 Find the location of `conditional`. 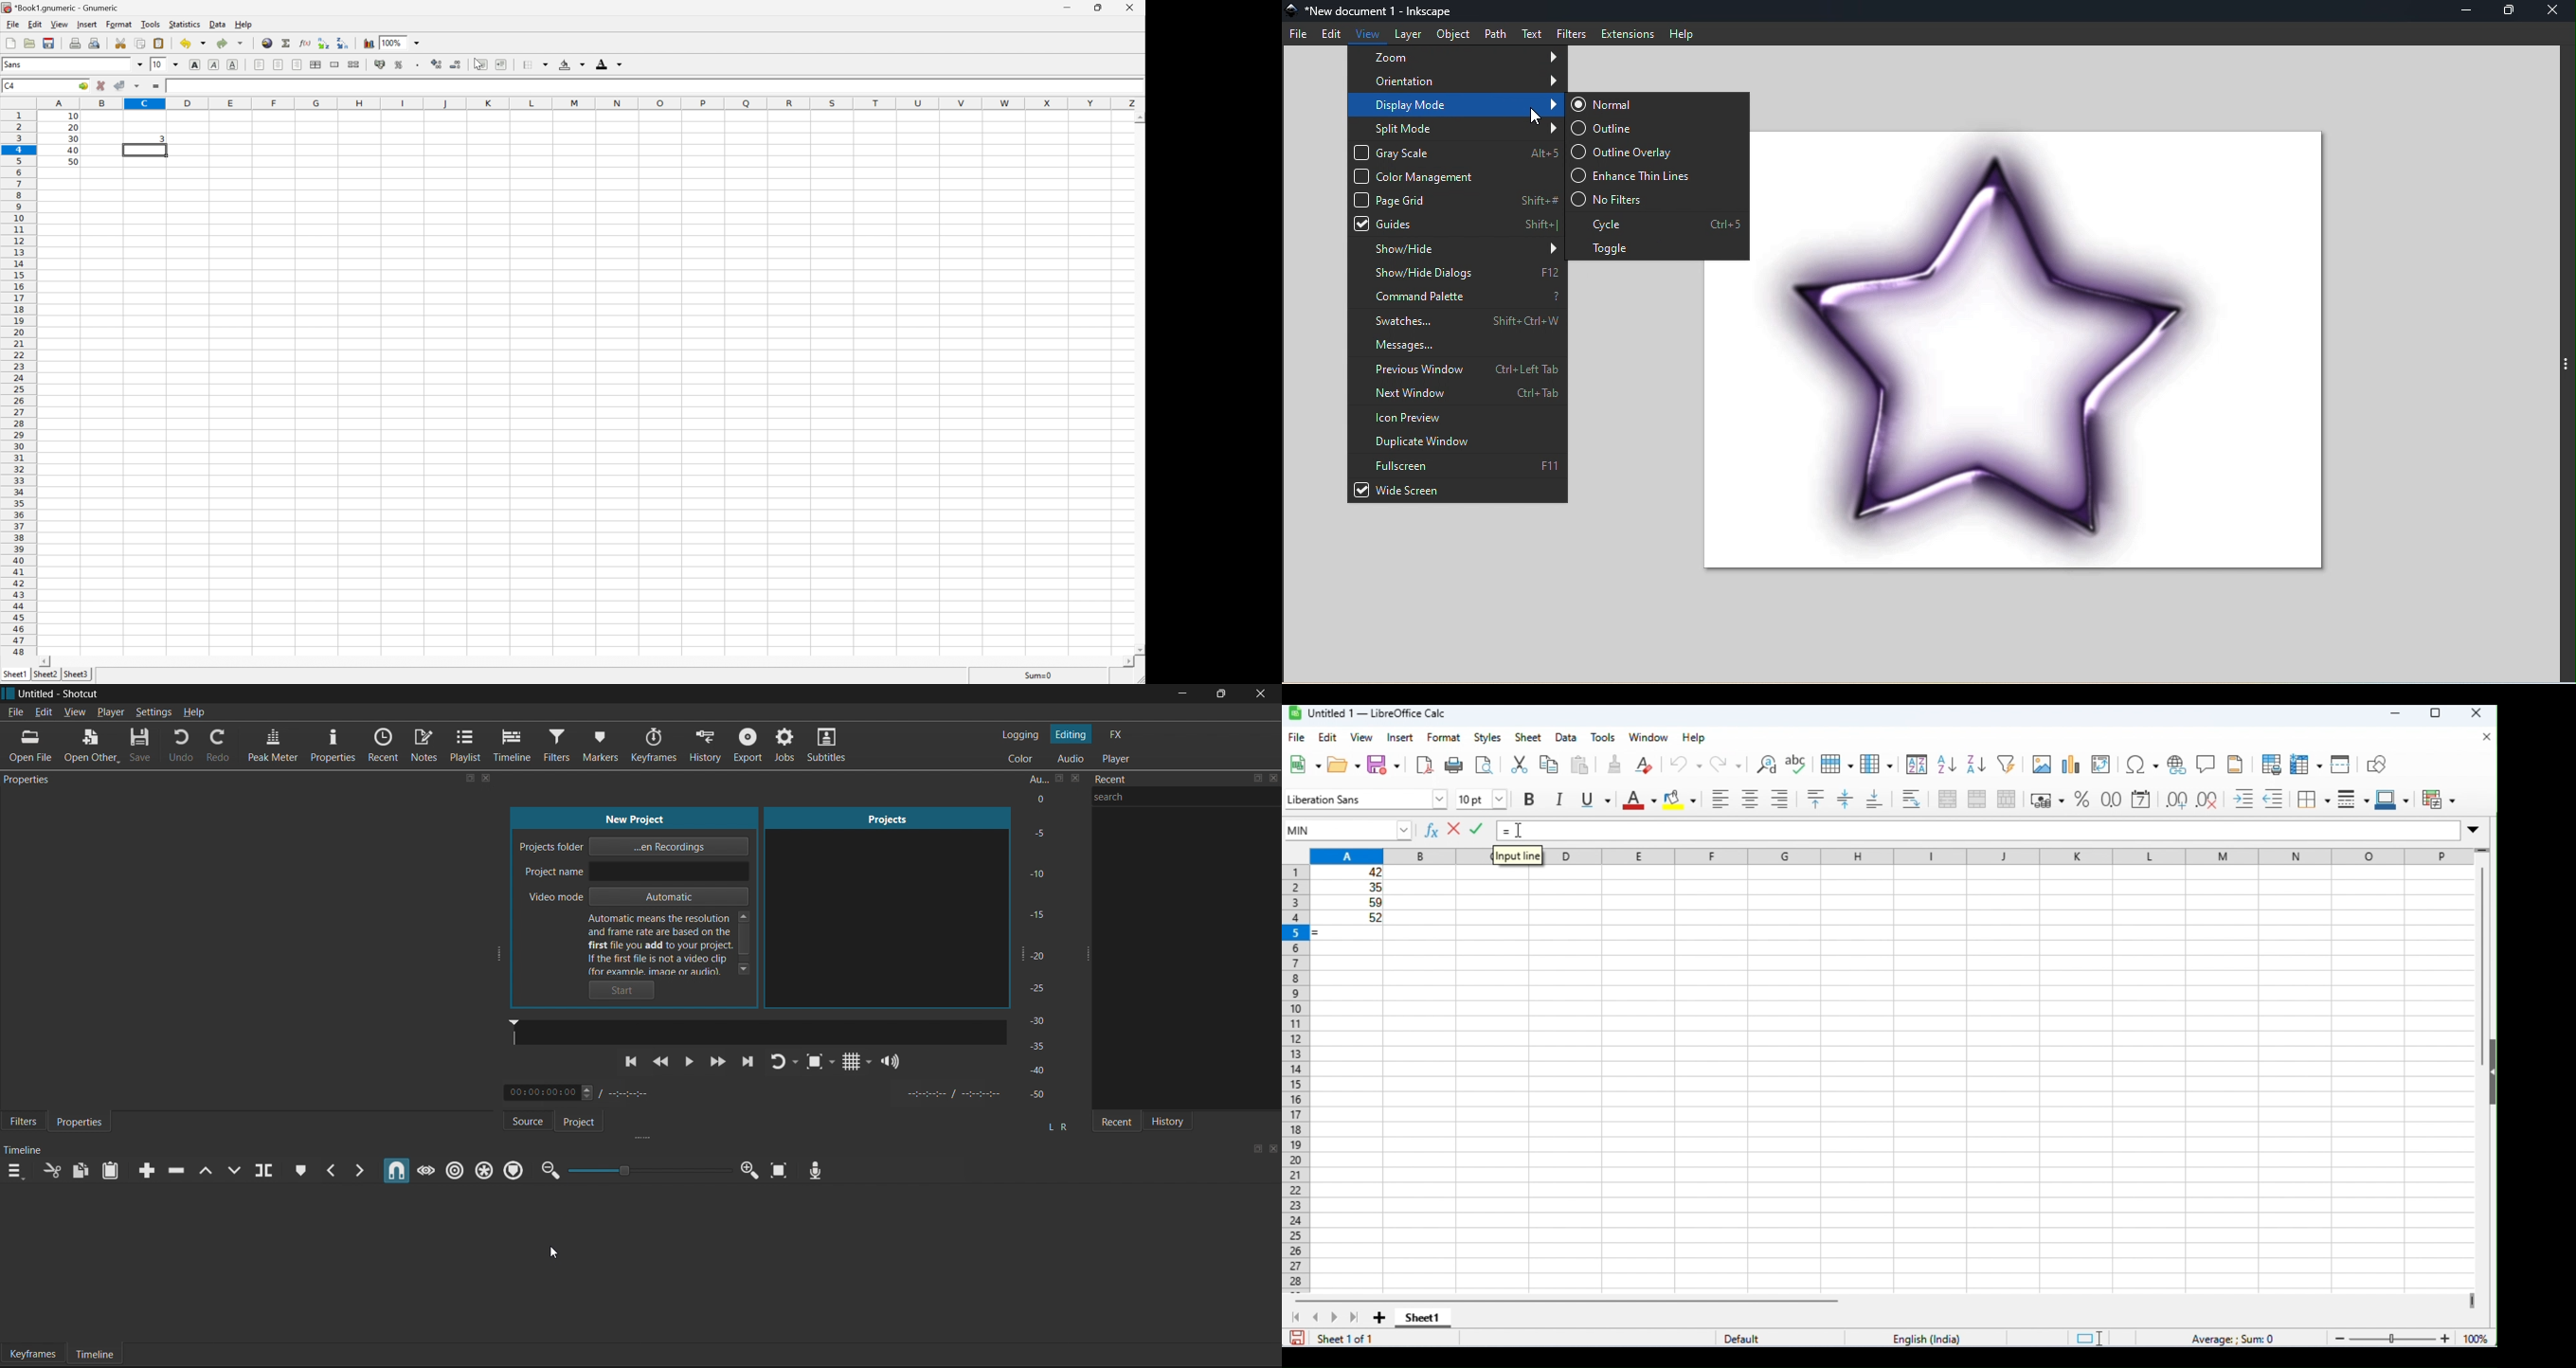

conditional is located at coordinates (2438, 800).